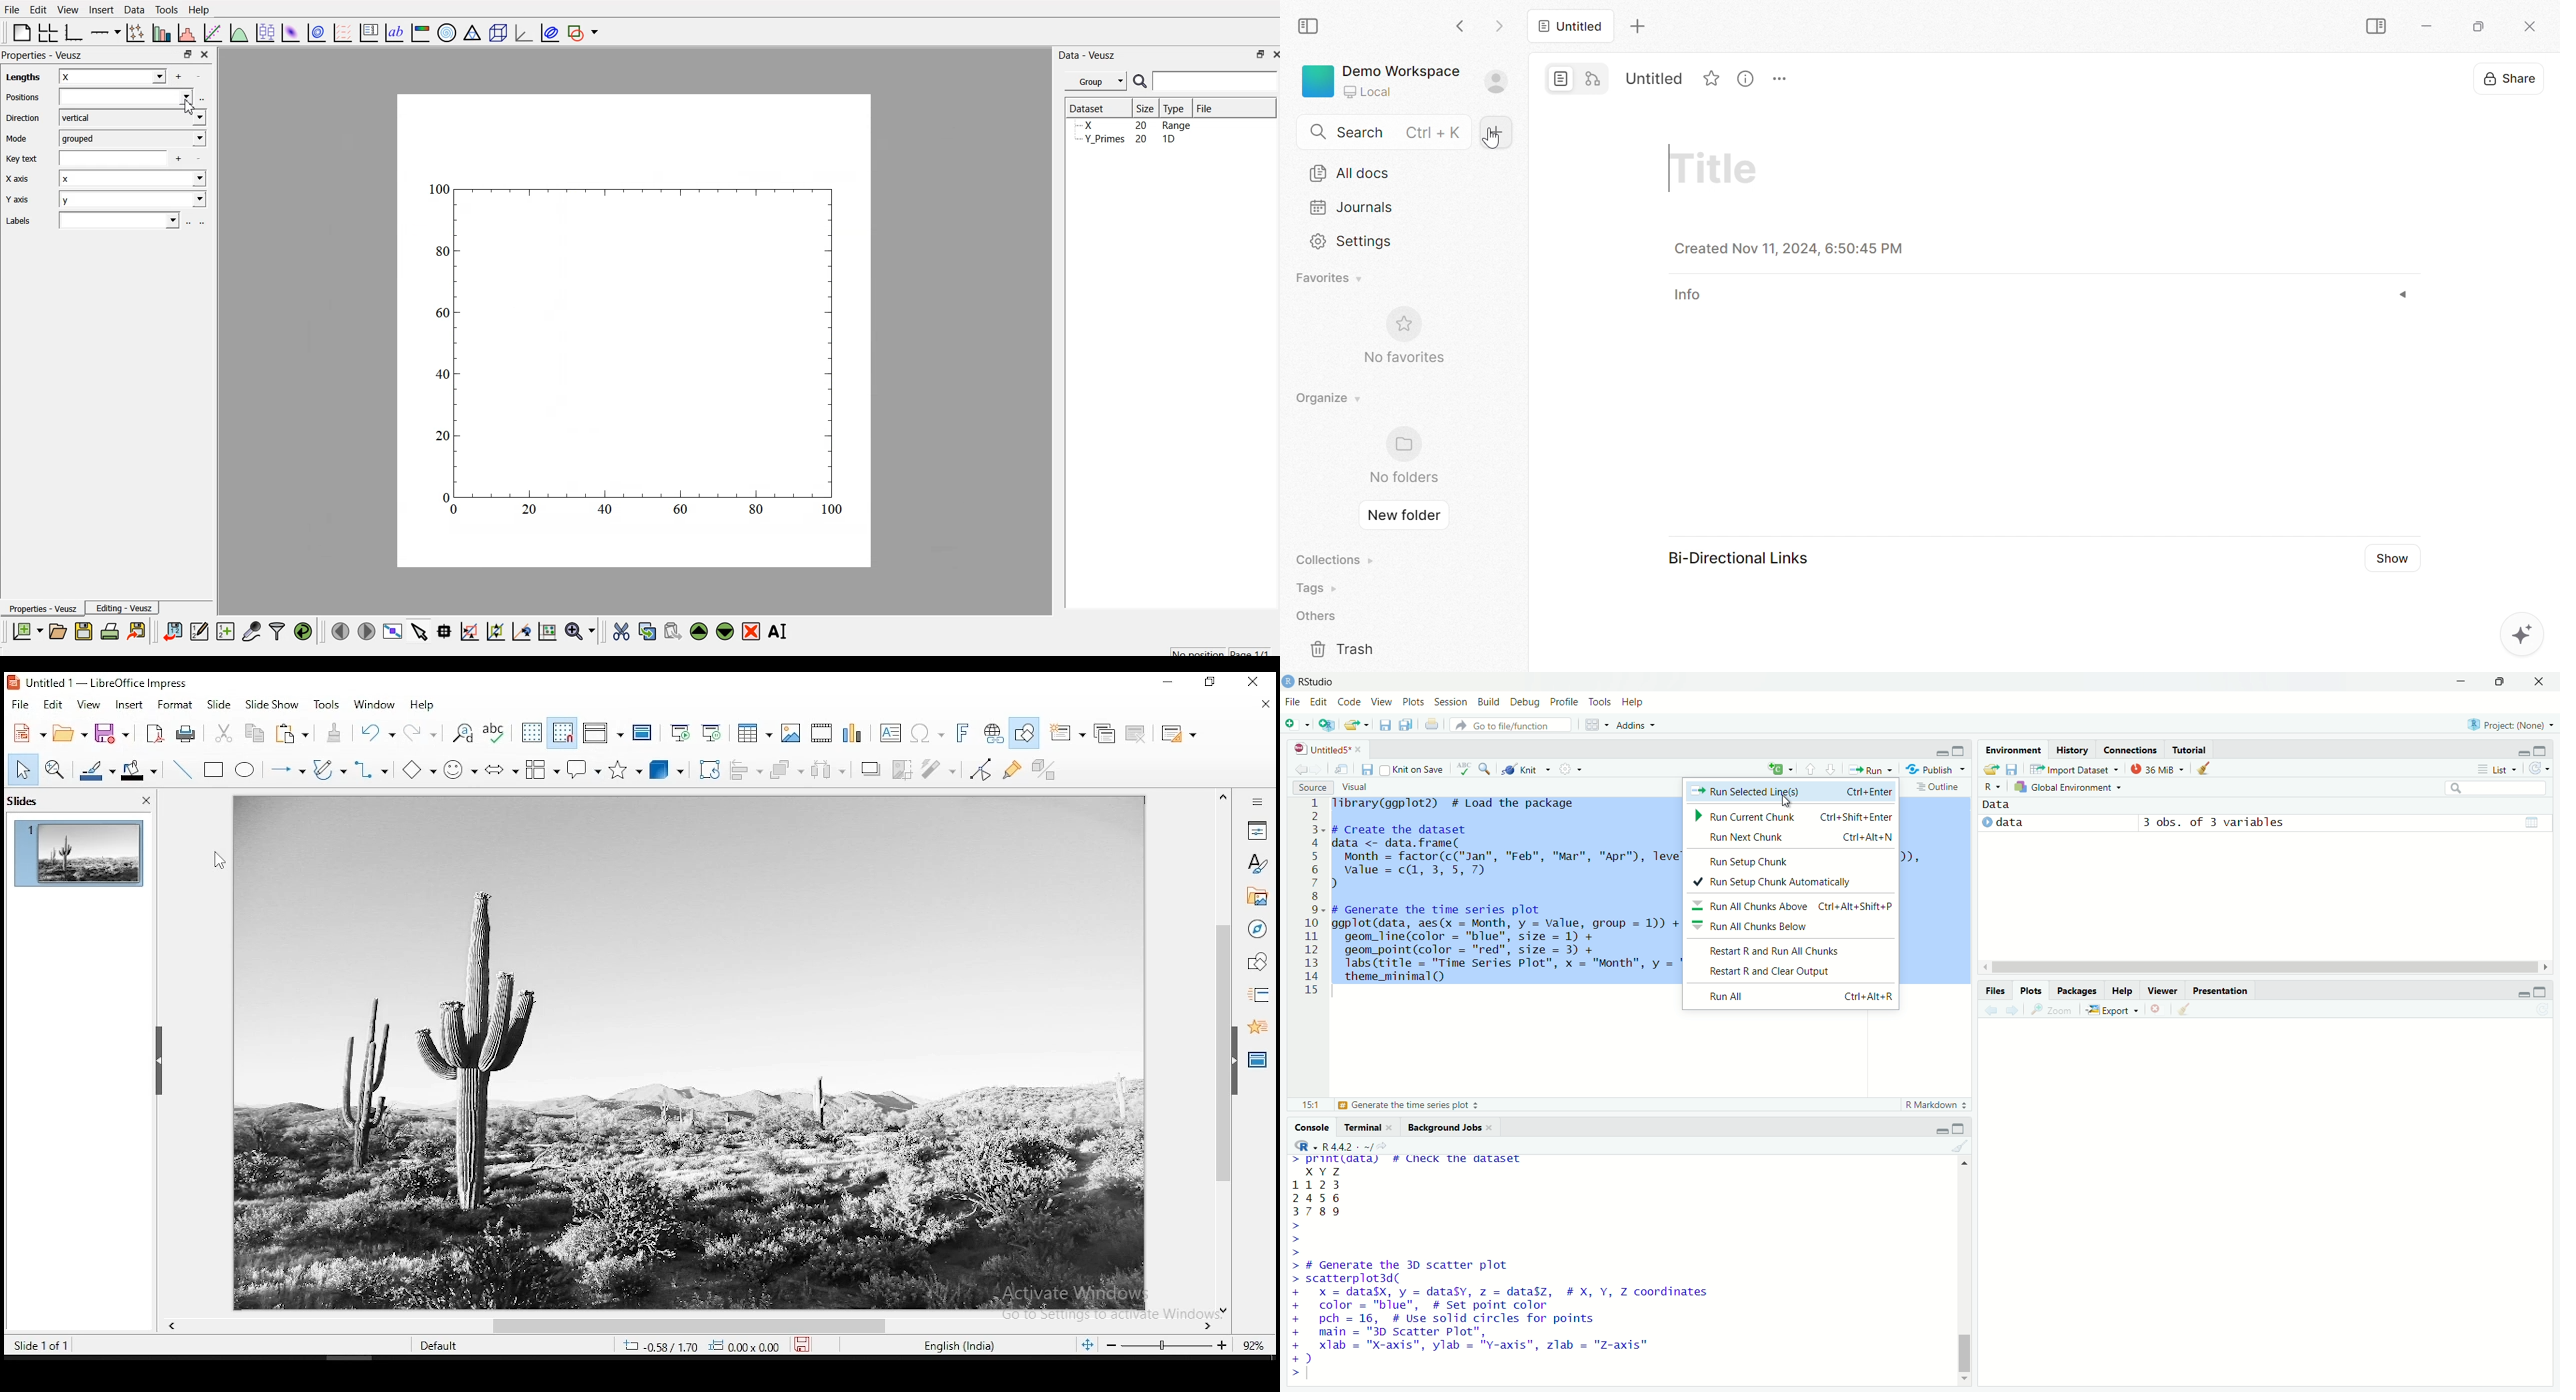 This screenshot has height=1400, width=2576. What do you see at coordinates (2156, 769) in the screenshot?
I see `36 MiB` at bounding box center [2156, 769].